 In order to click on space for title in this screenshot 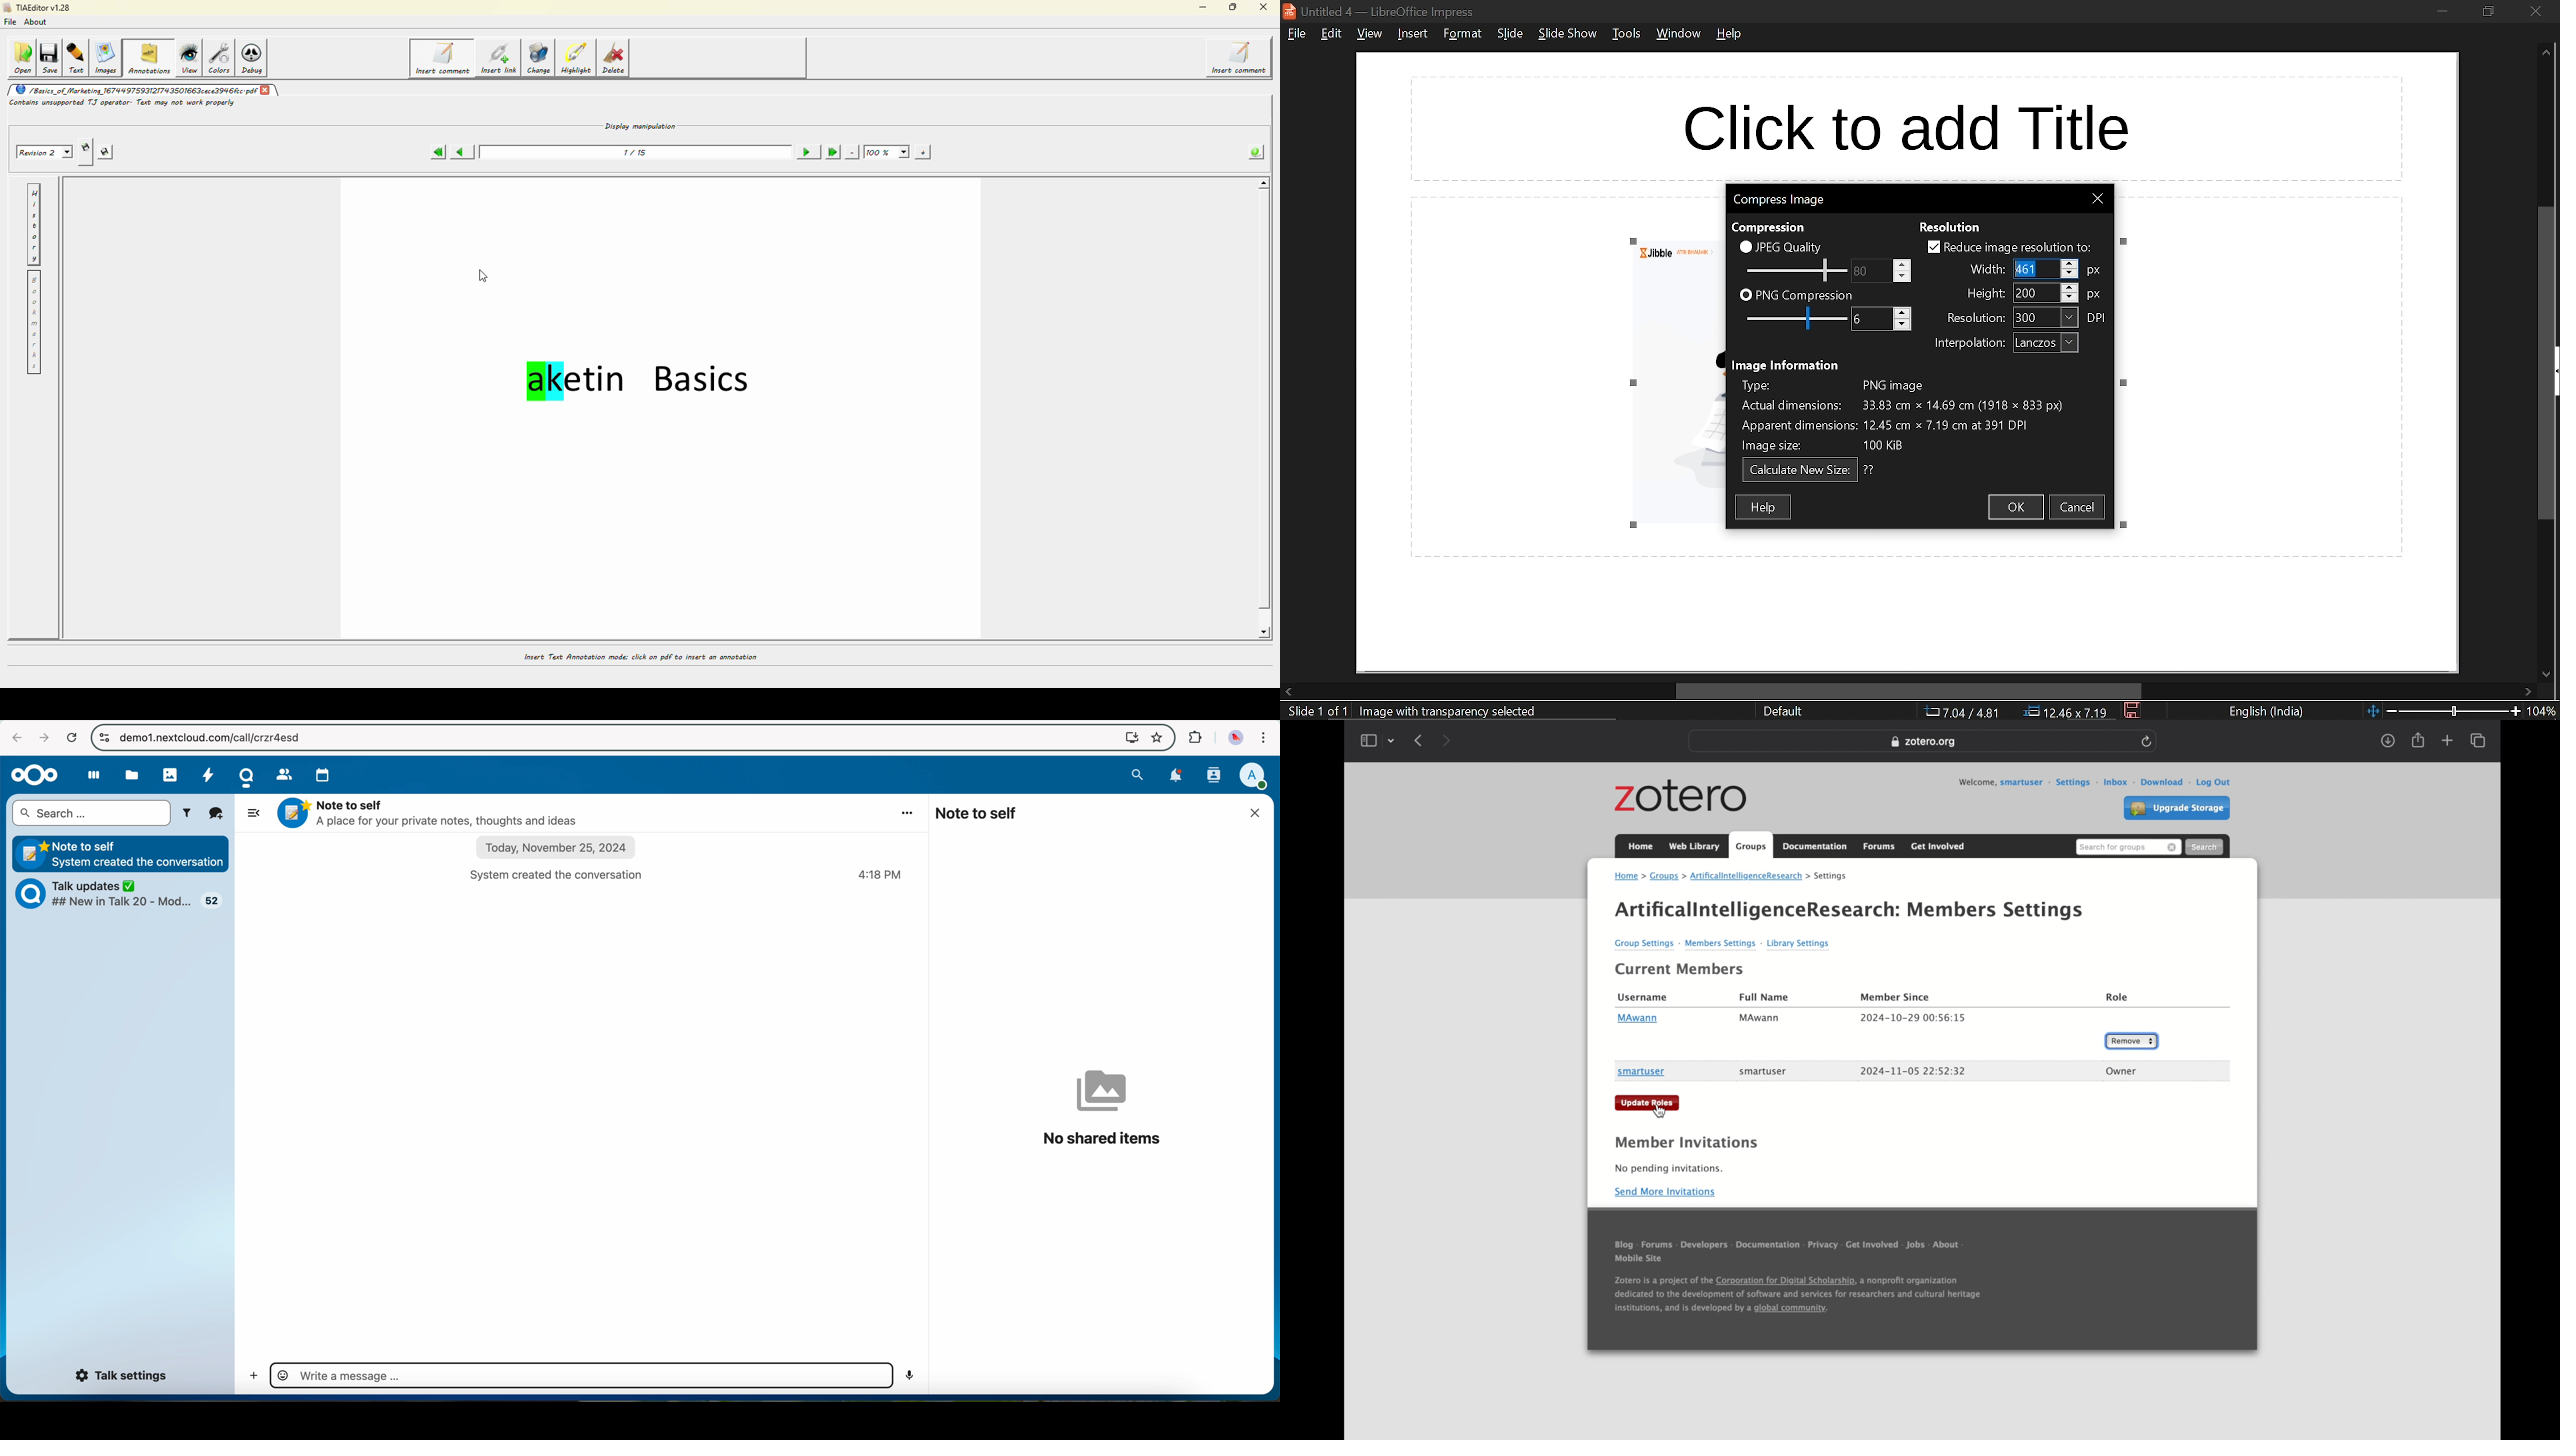, I will do `click(1926, 122)`.